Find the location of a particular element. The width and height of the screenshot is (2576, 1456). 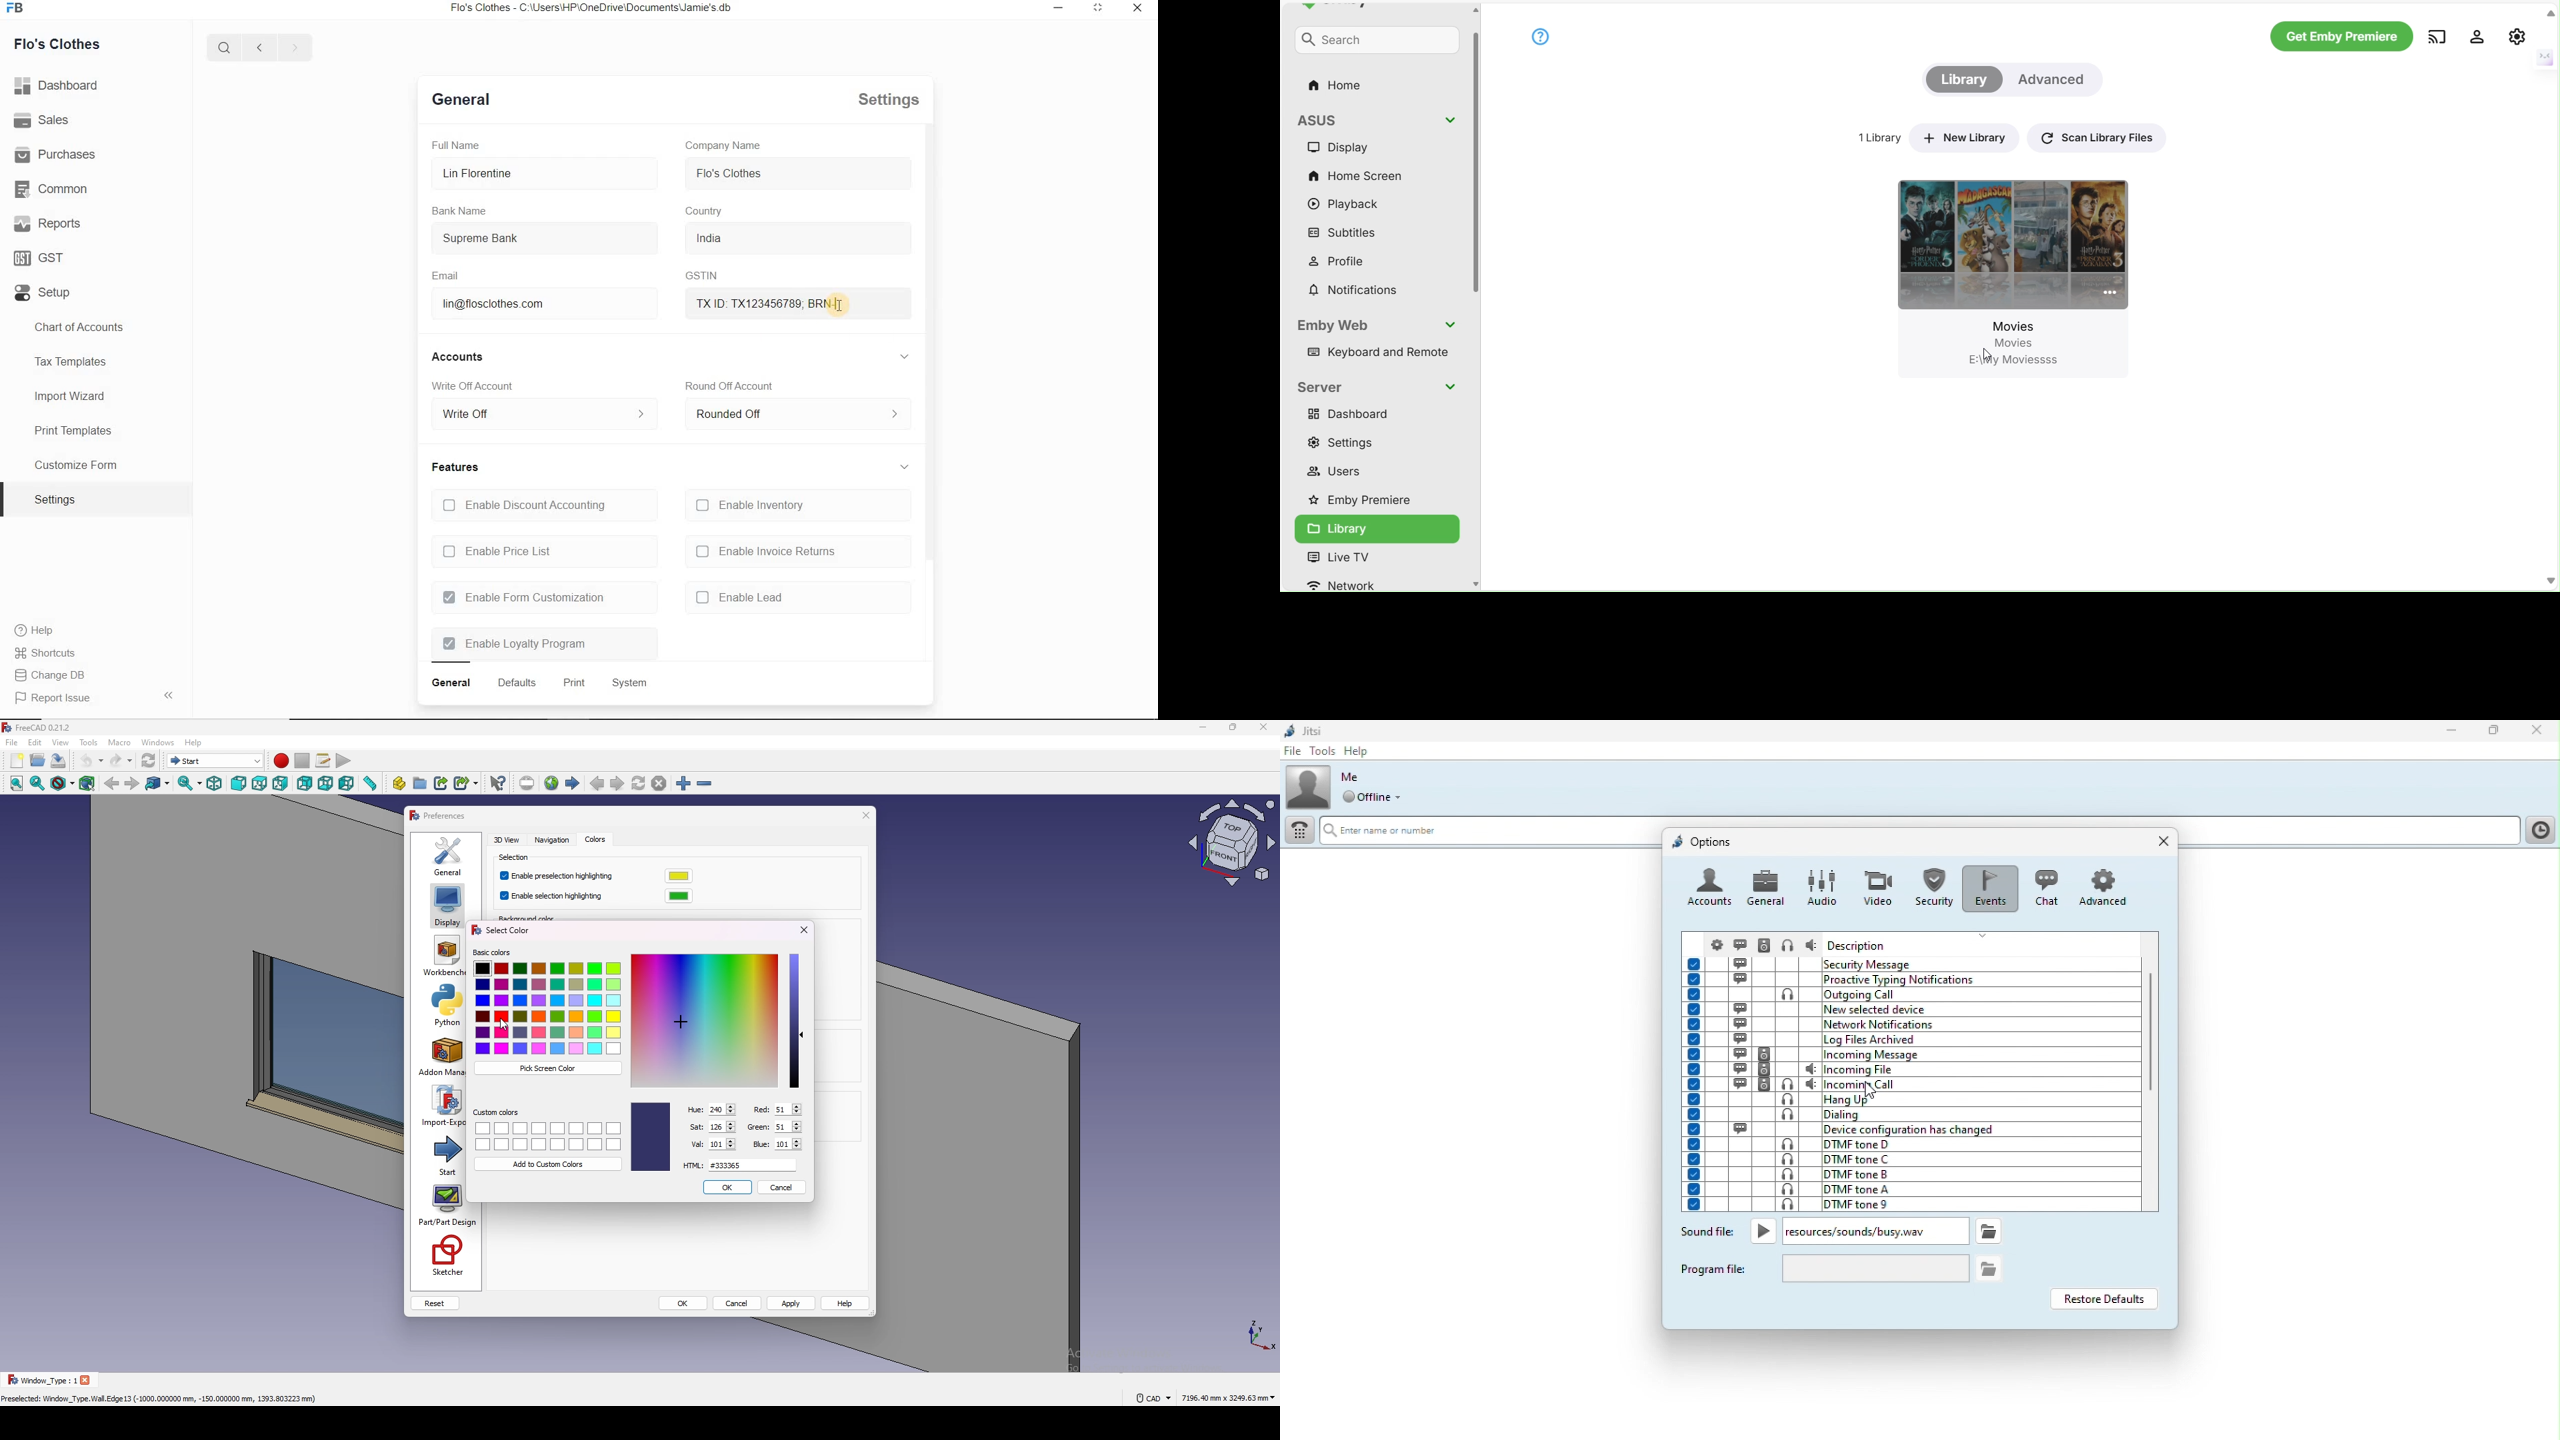

Video is located at coordinates (1876, 882).